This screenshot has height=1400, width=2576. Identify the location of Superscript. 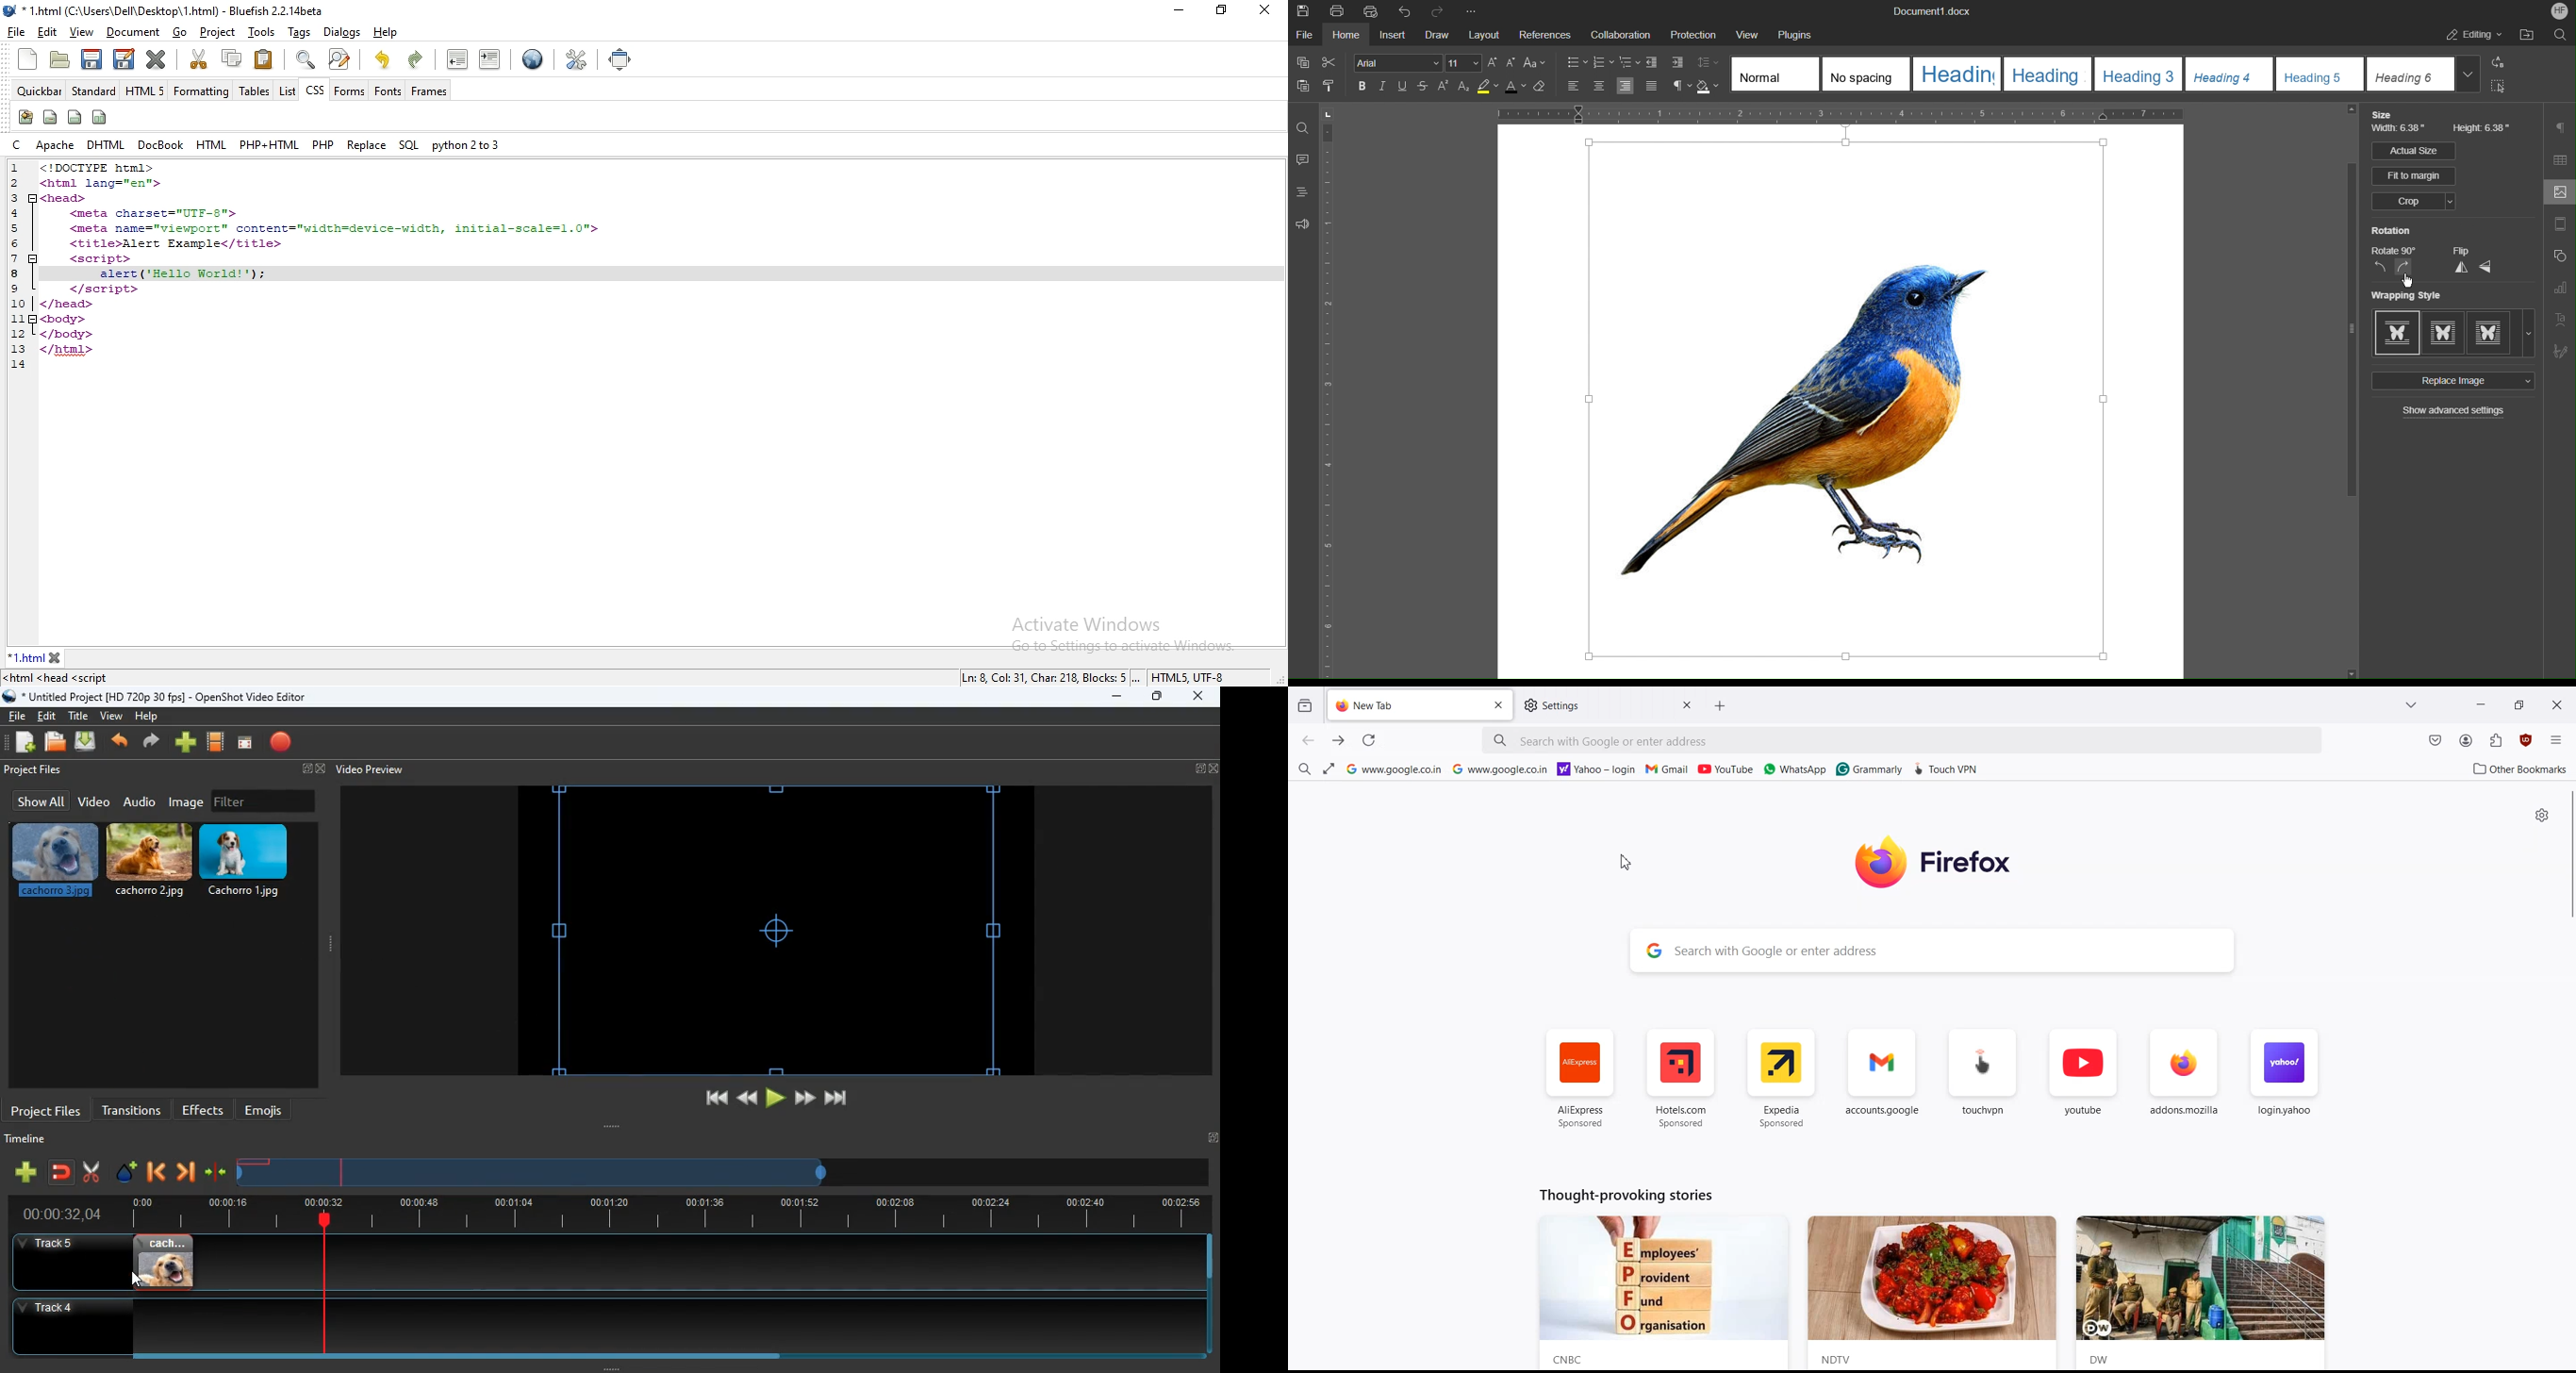
(1444, 87).